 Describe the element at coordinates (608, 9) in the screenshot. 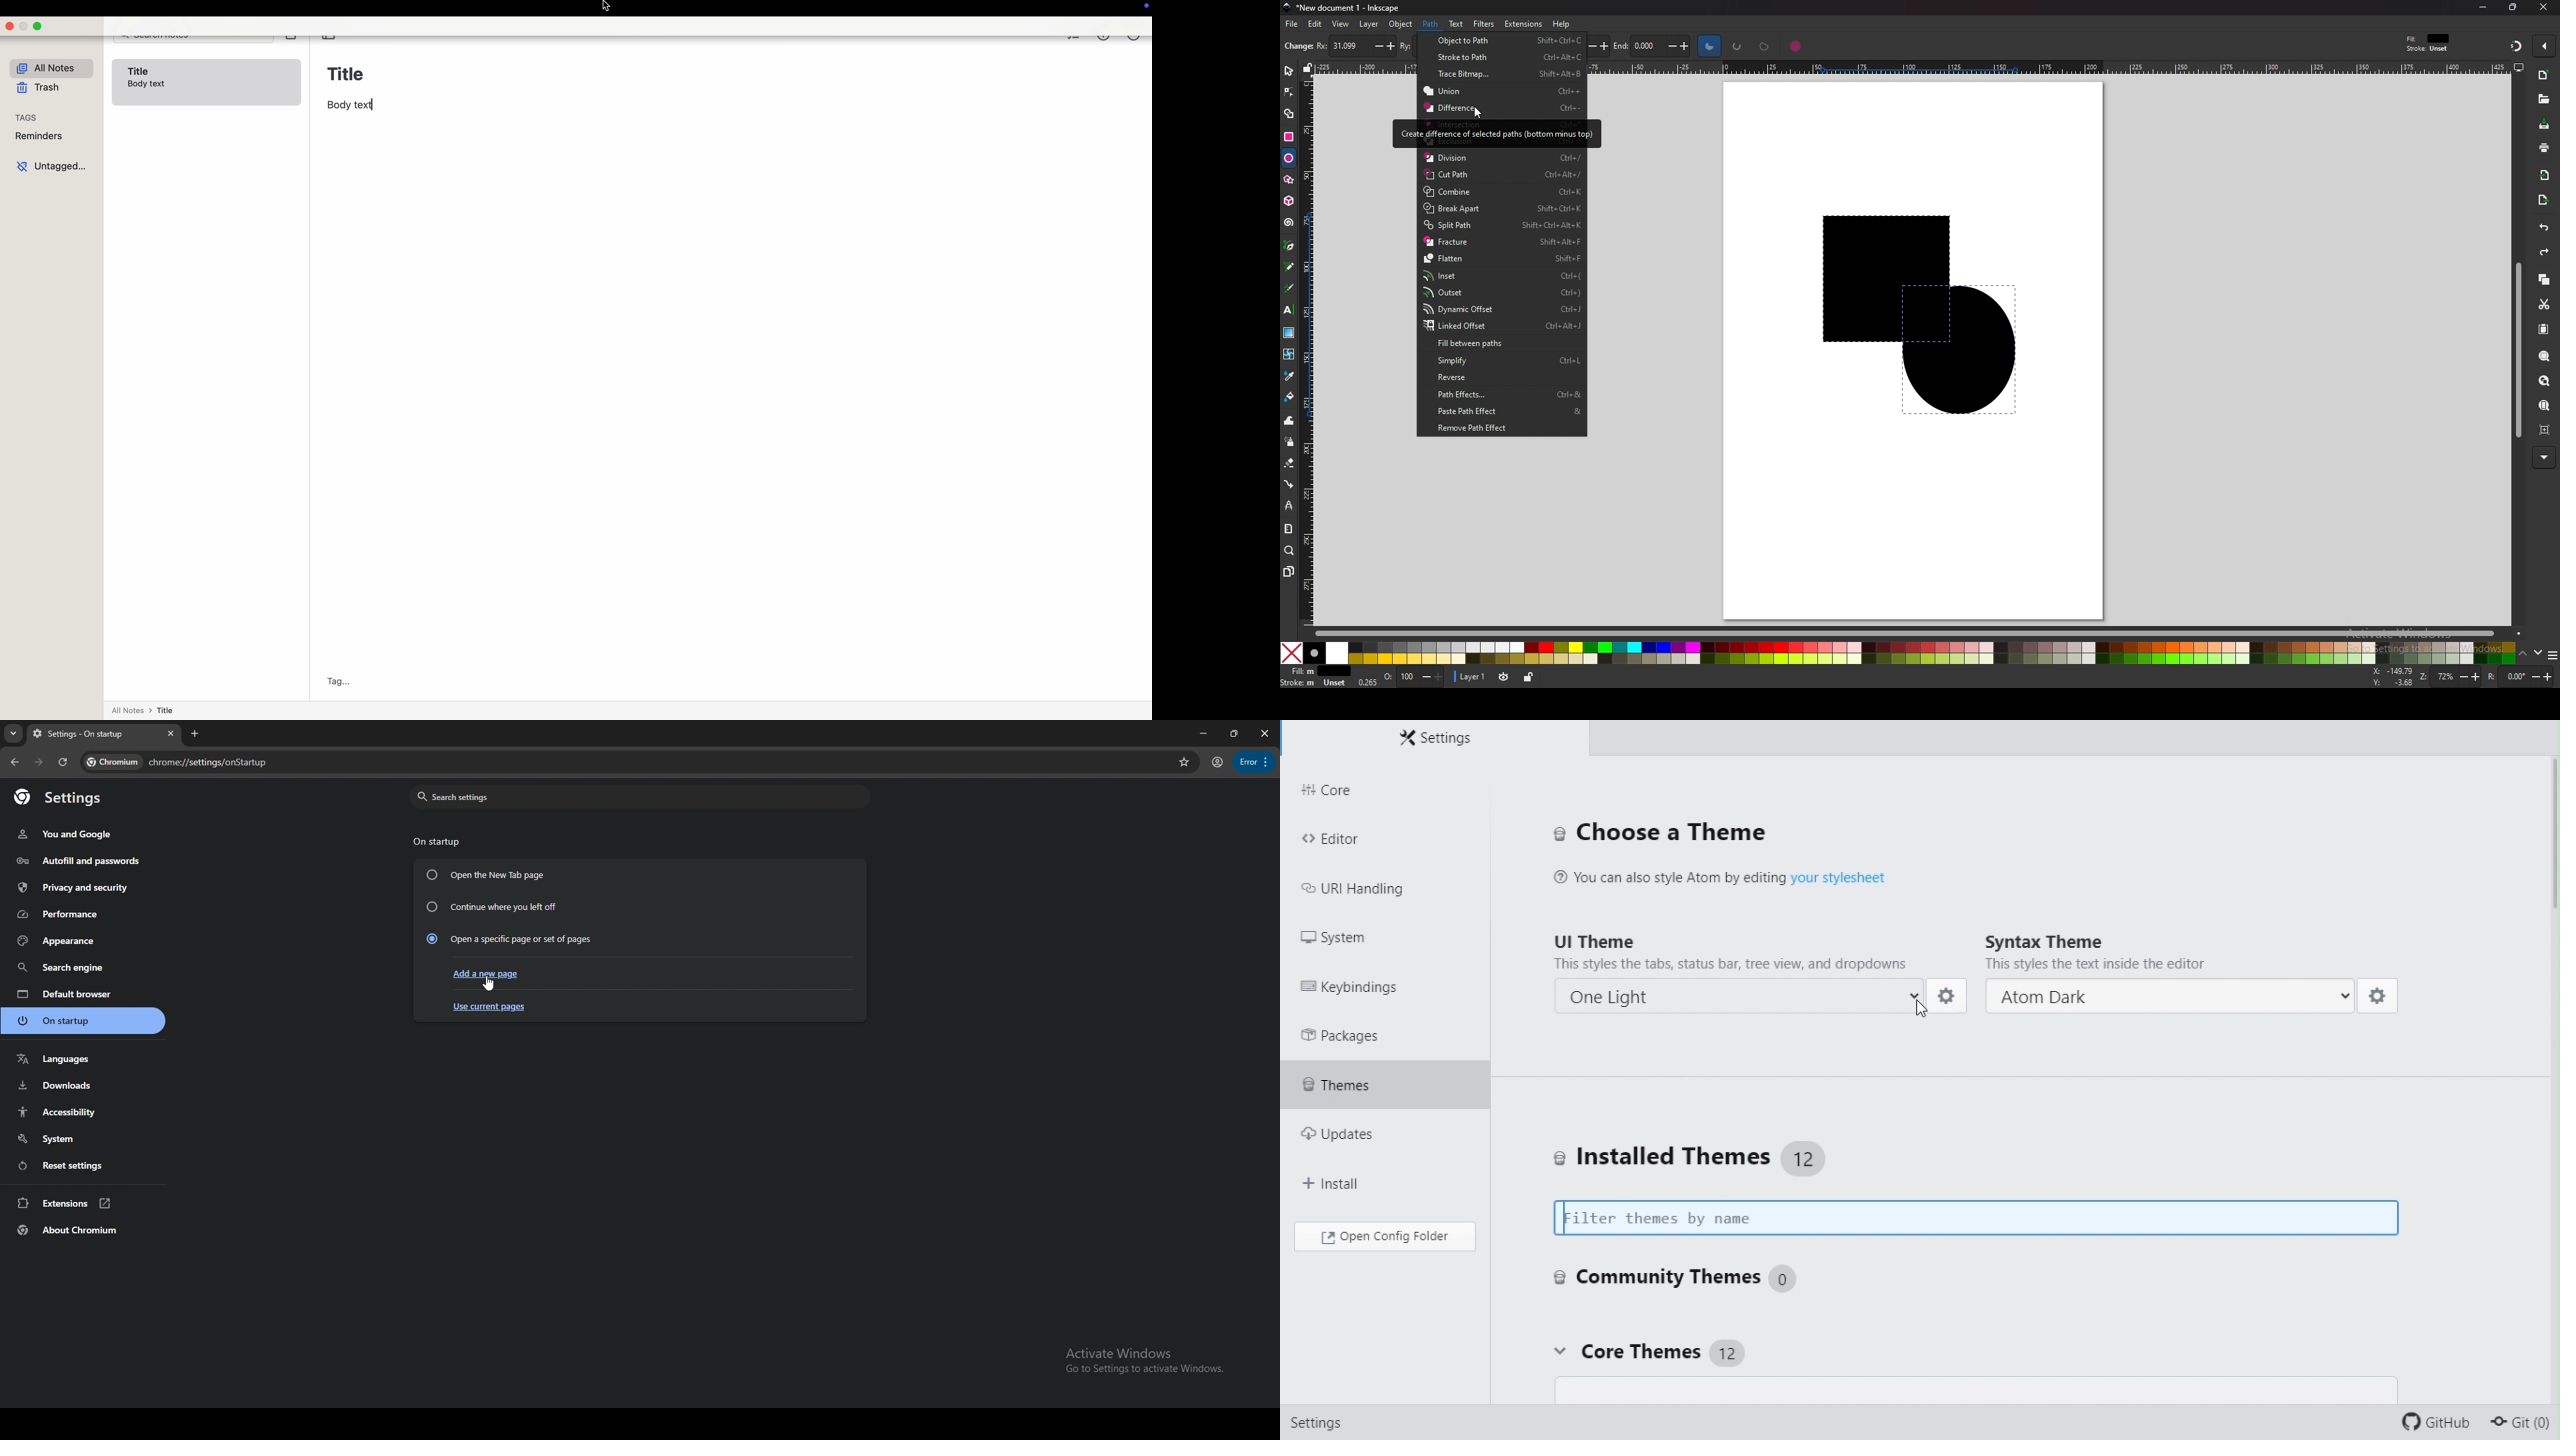

I see `cursor` at that location.